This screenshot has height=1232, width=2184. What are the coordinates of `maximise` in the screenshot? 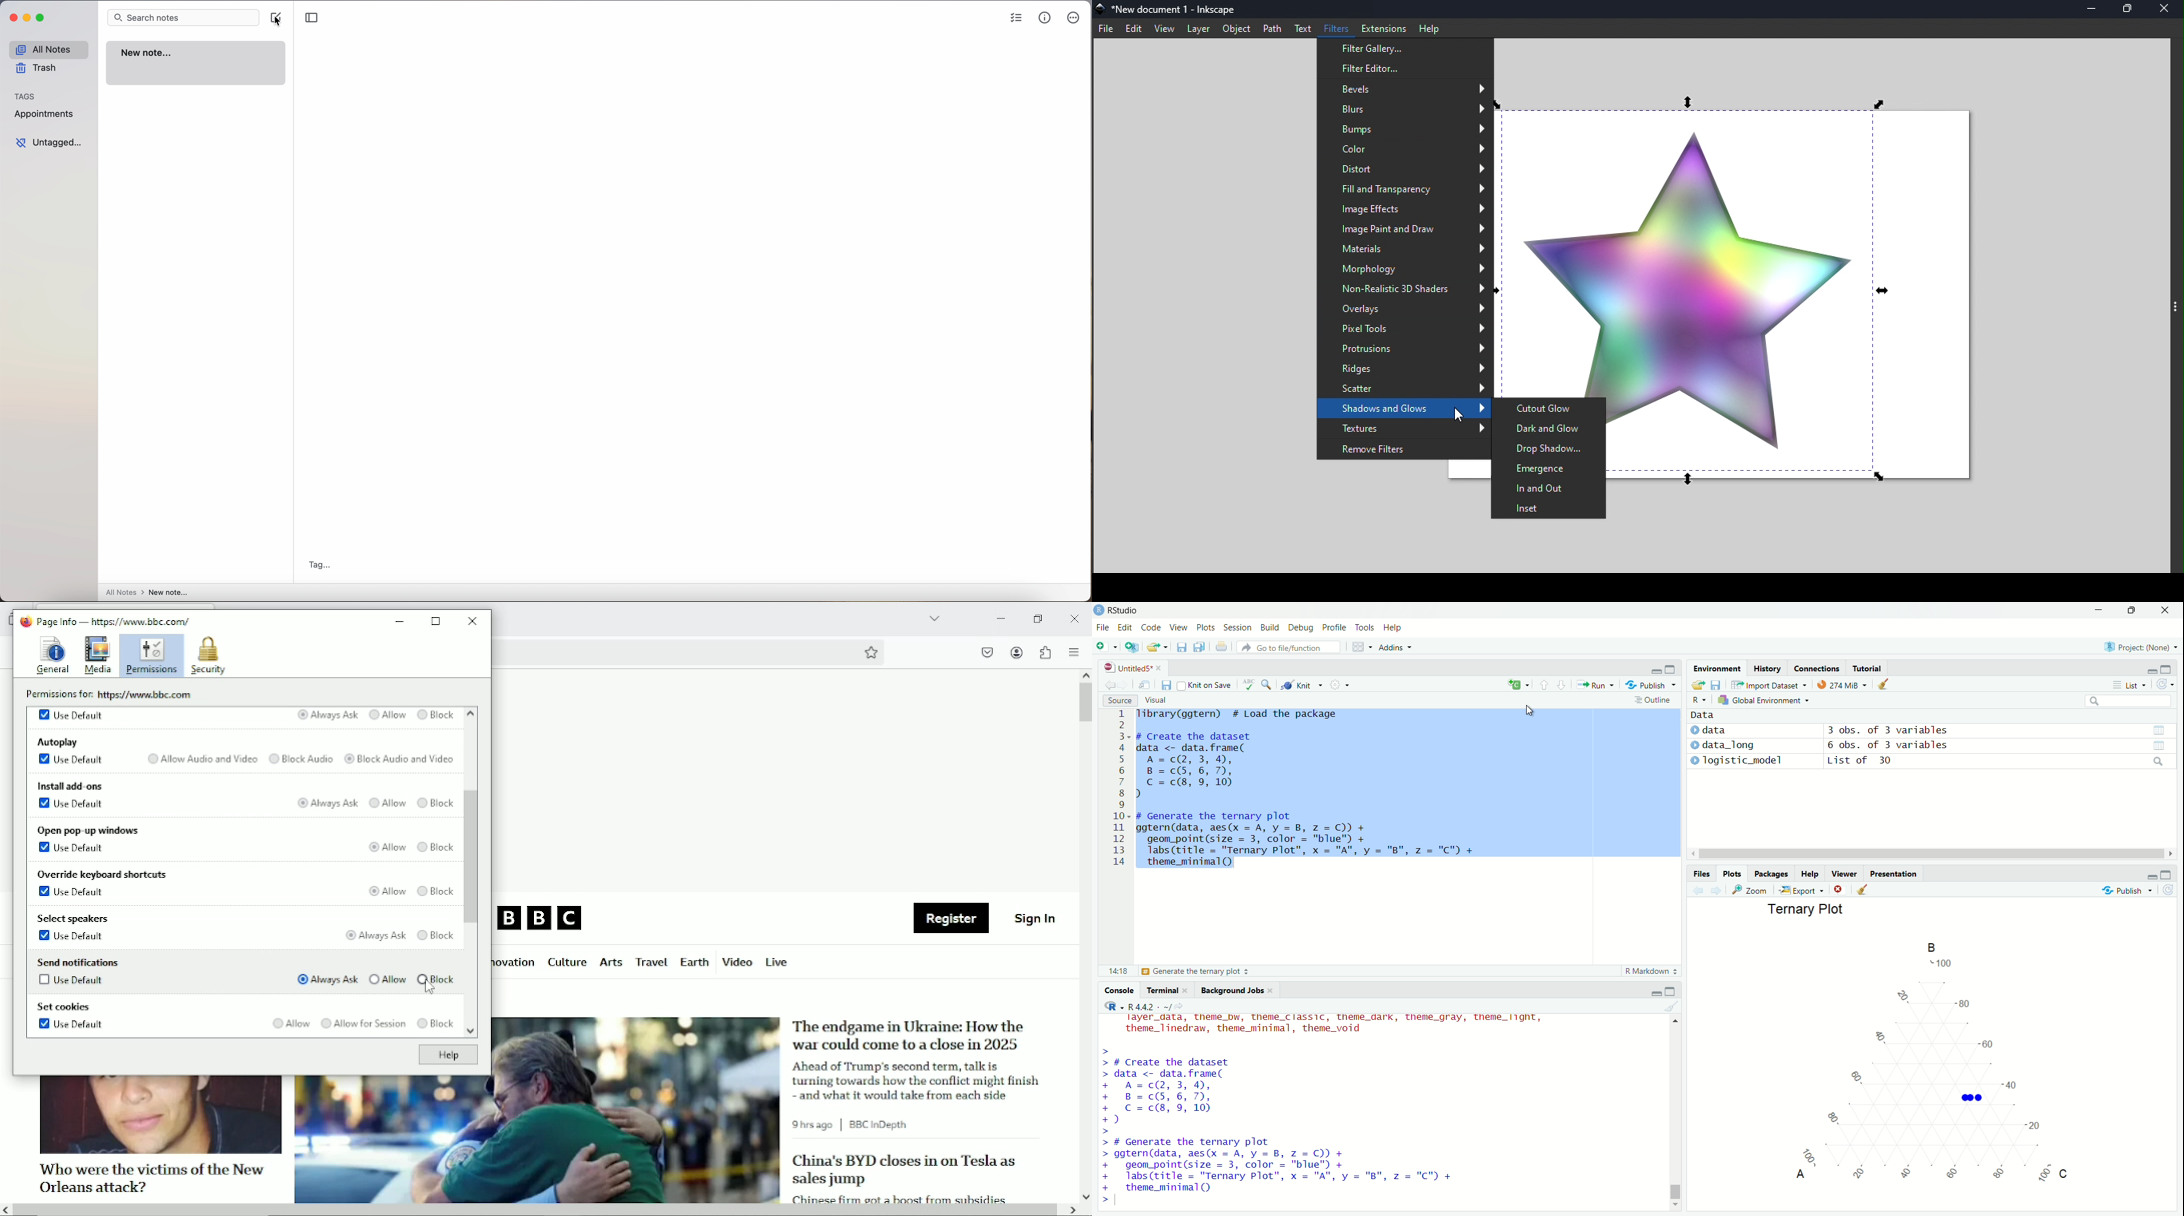 It's located at (2166, 875).